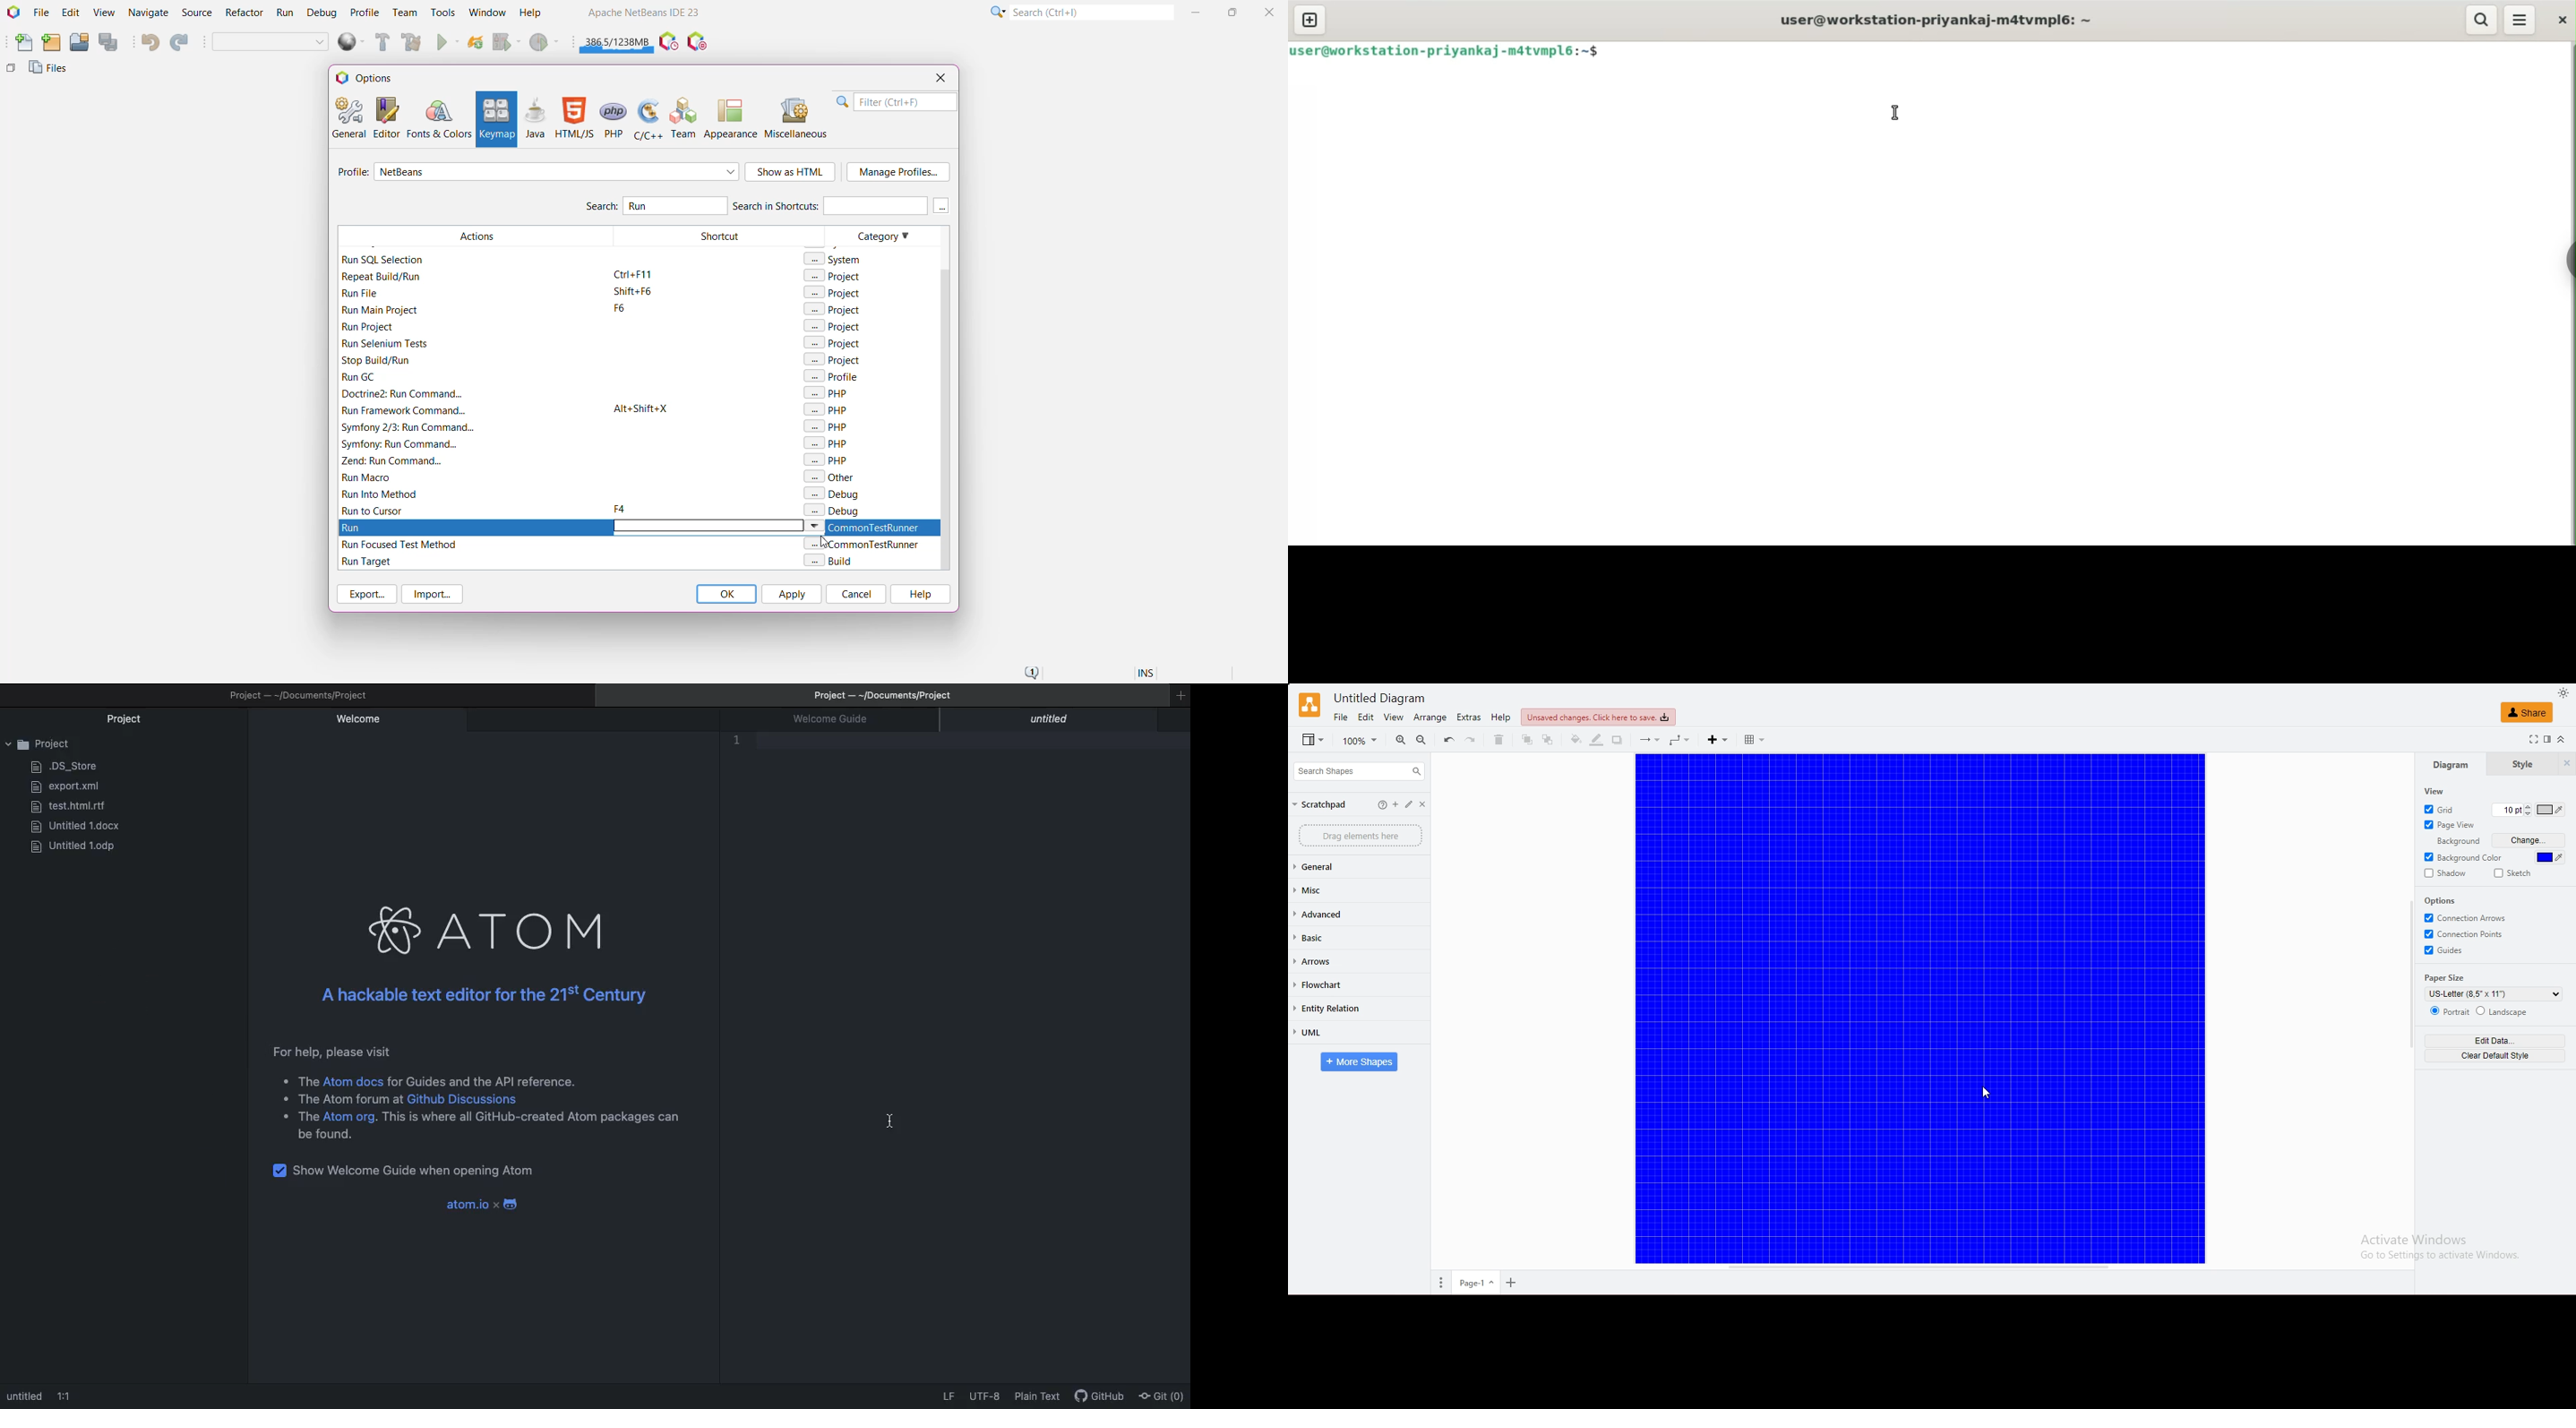  Describe the element at coordinates (2467, 934) in the screenshot. I see `connection points` at that location.